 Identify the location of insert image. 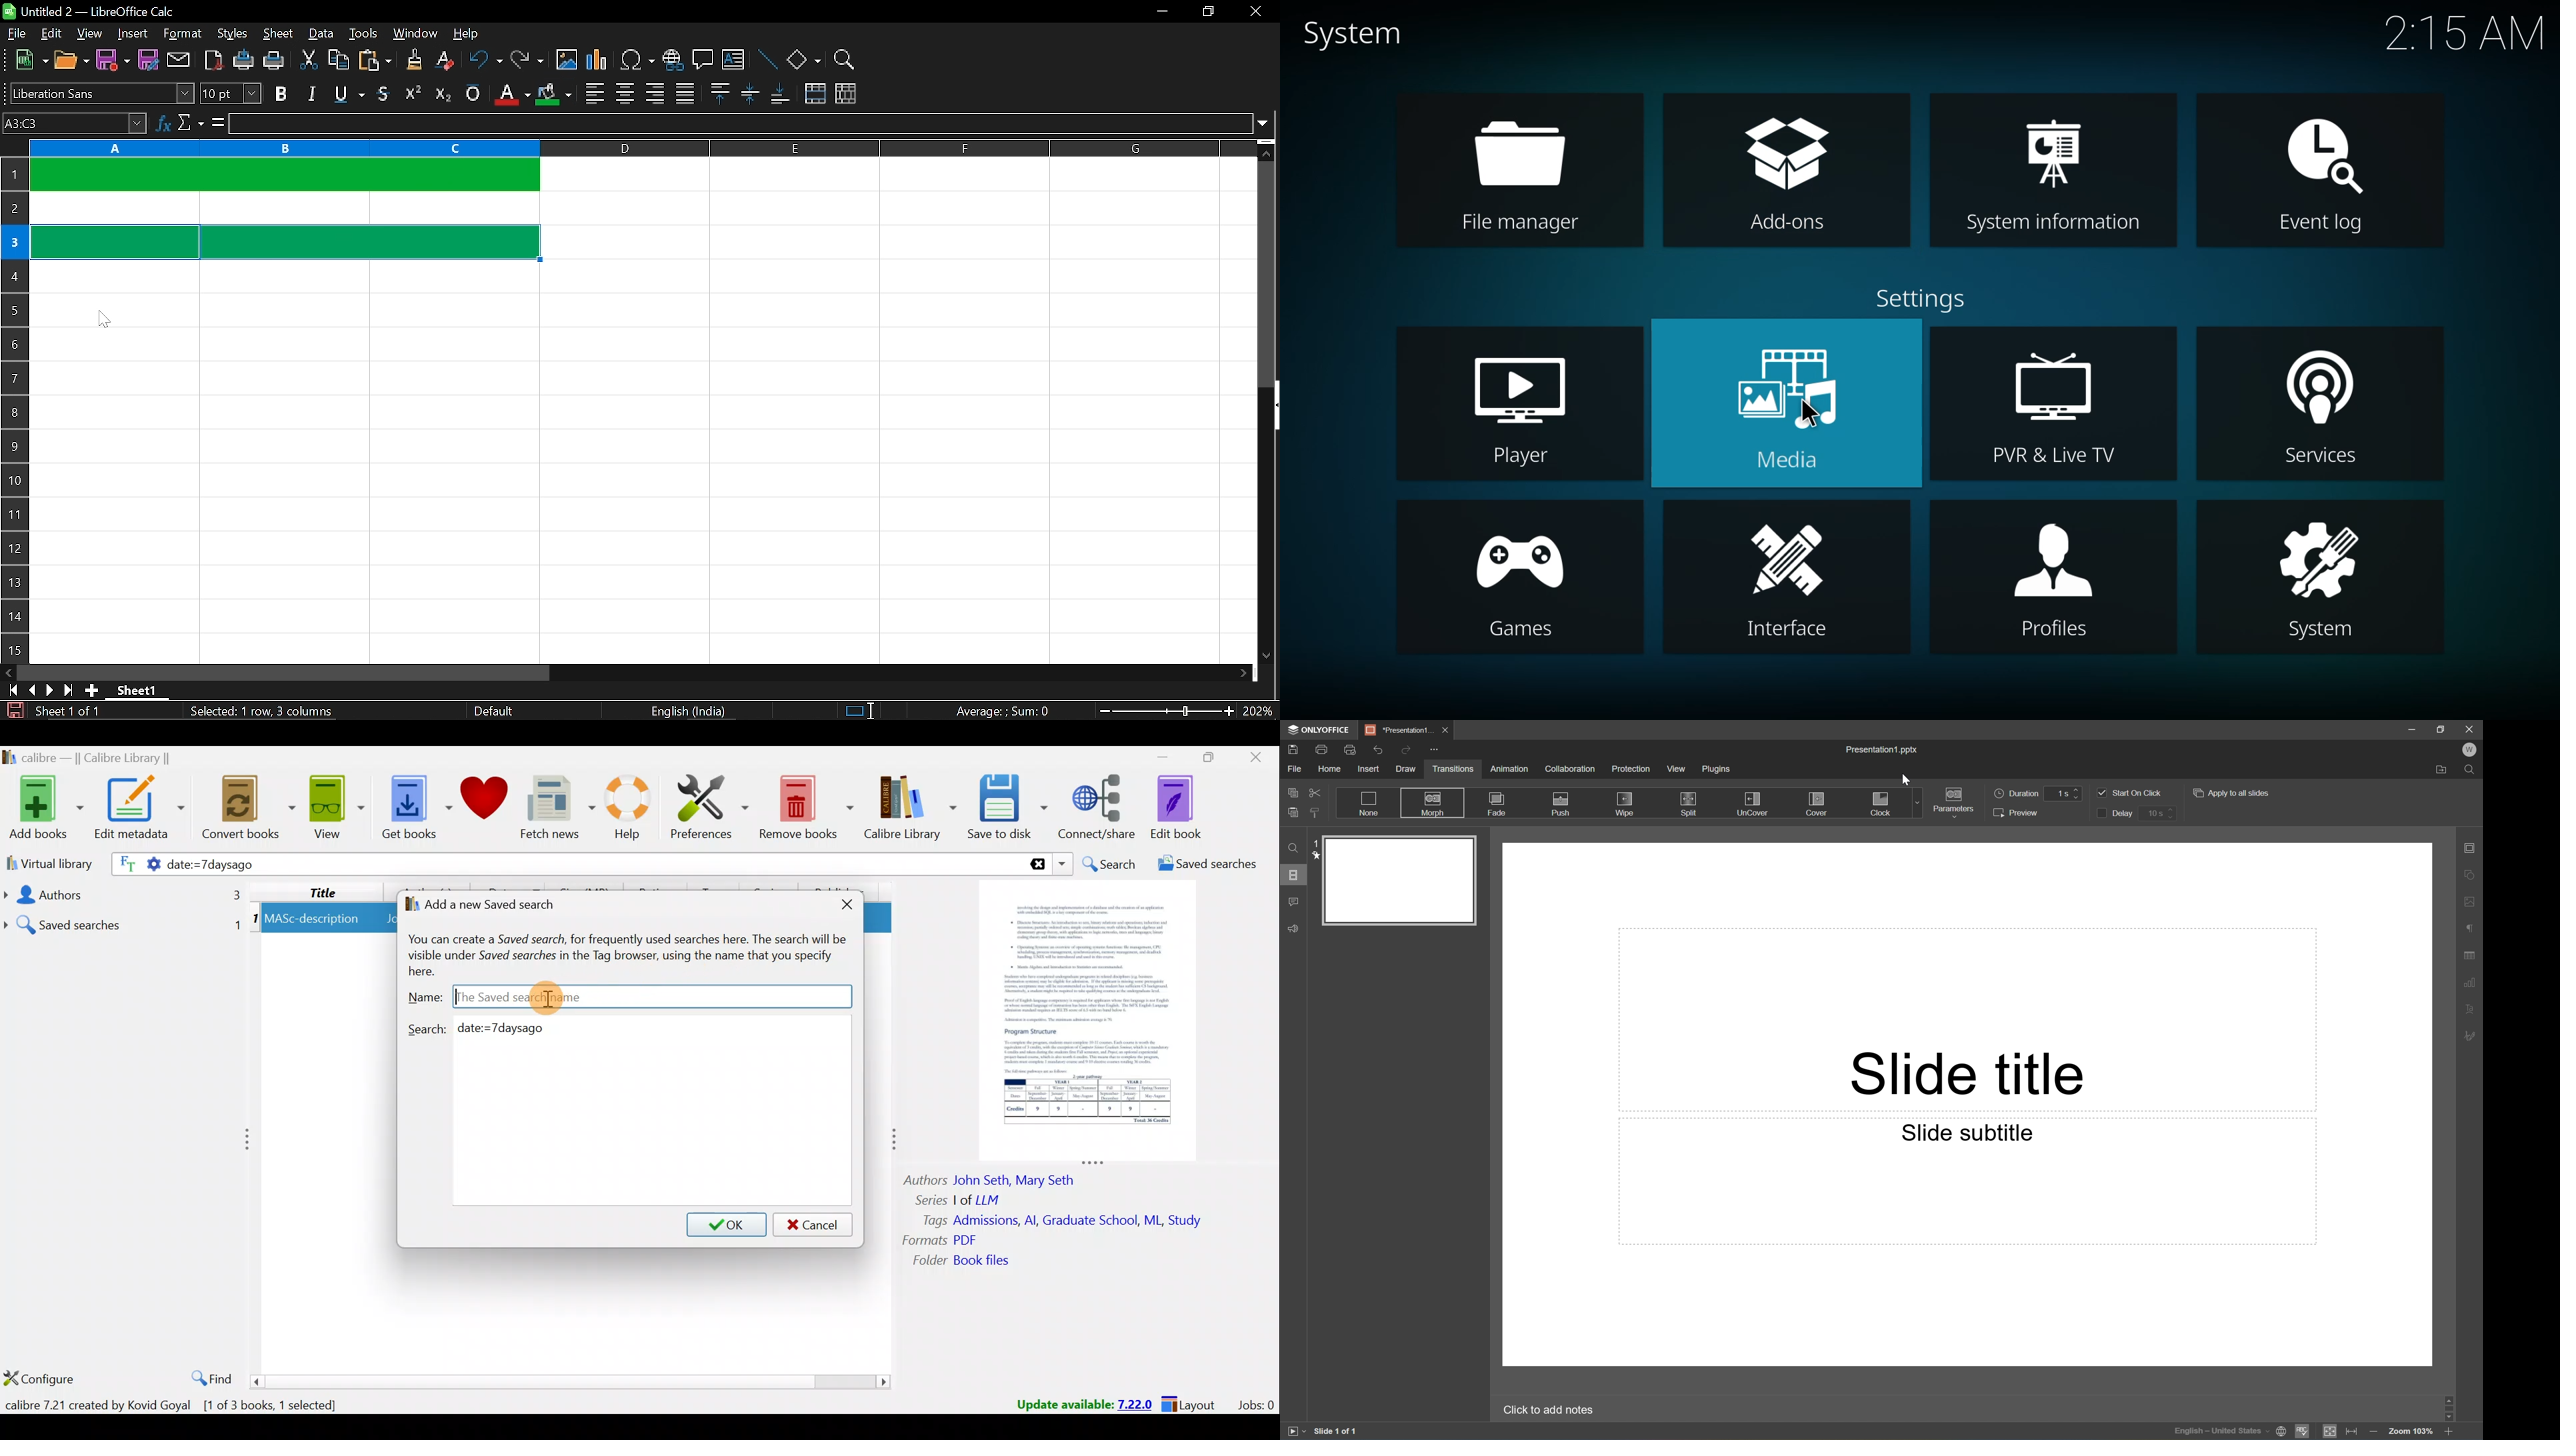
(566, 61).